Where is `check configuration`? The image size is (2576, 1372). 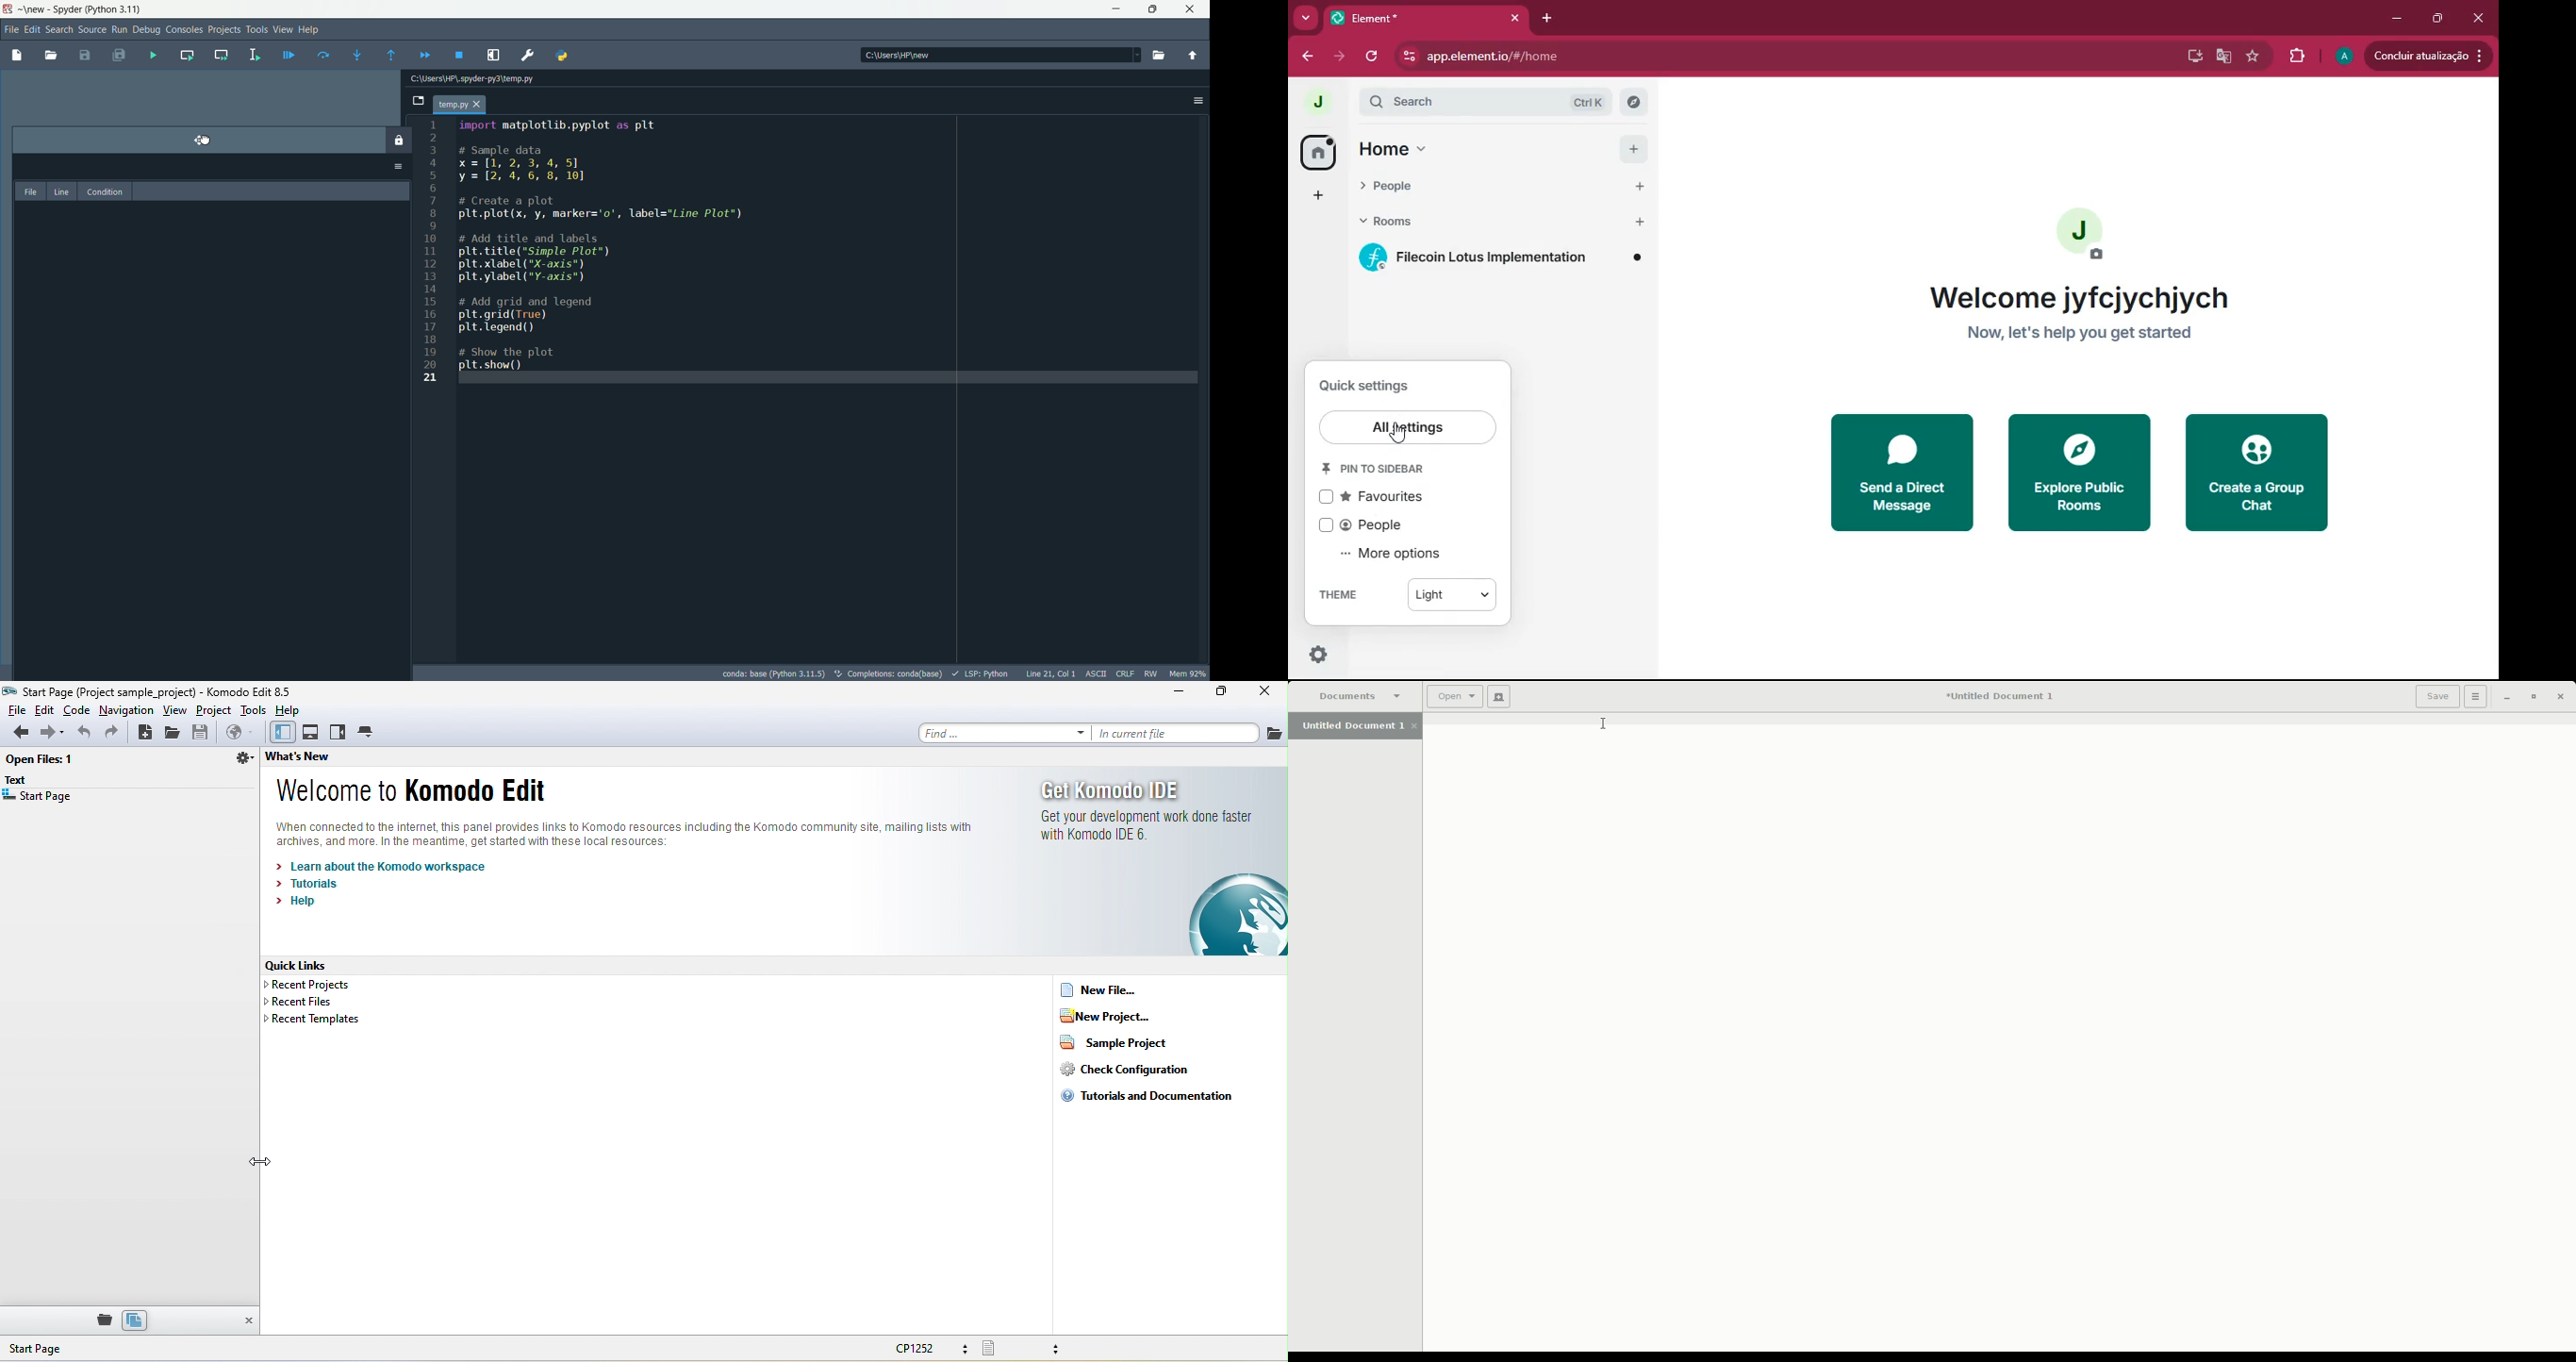
check configuration is located at coordinates (1124, 1069).